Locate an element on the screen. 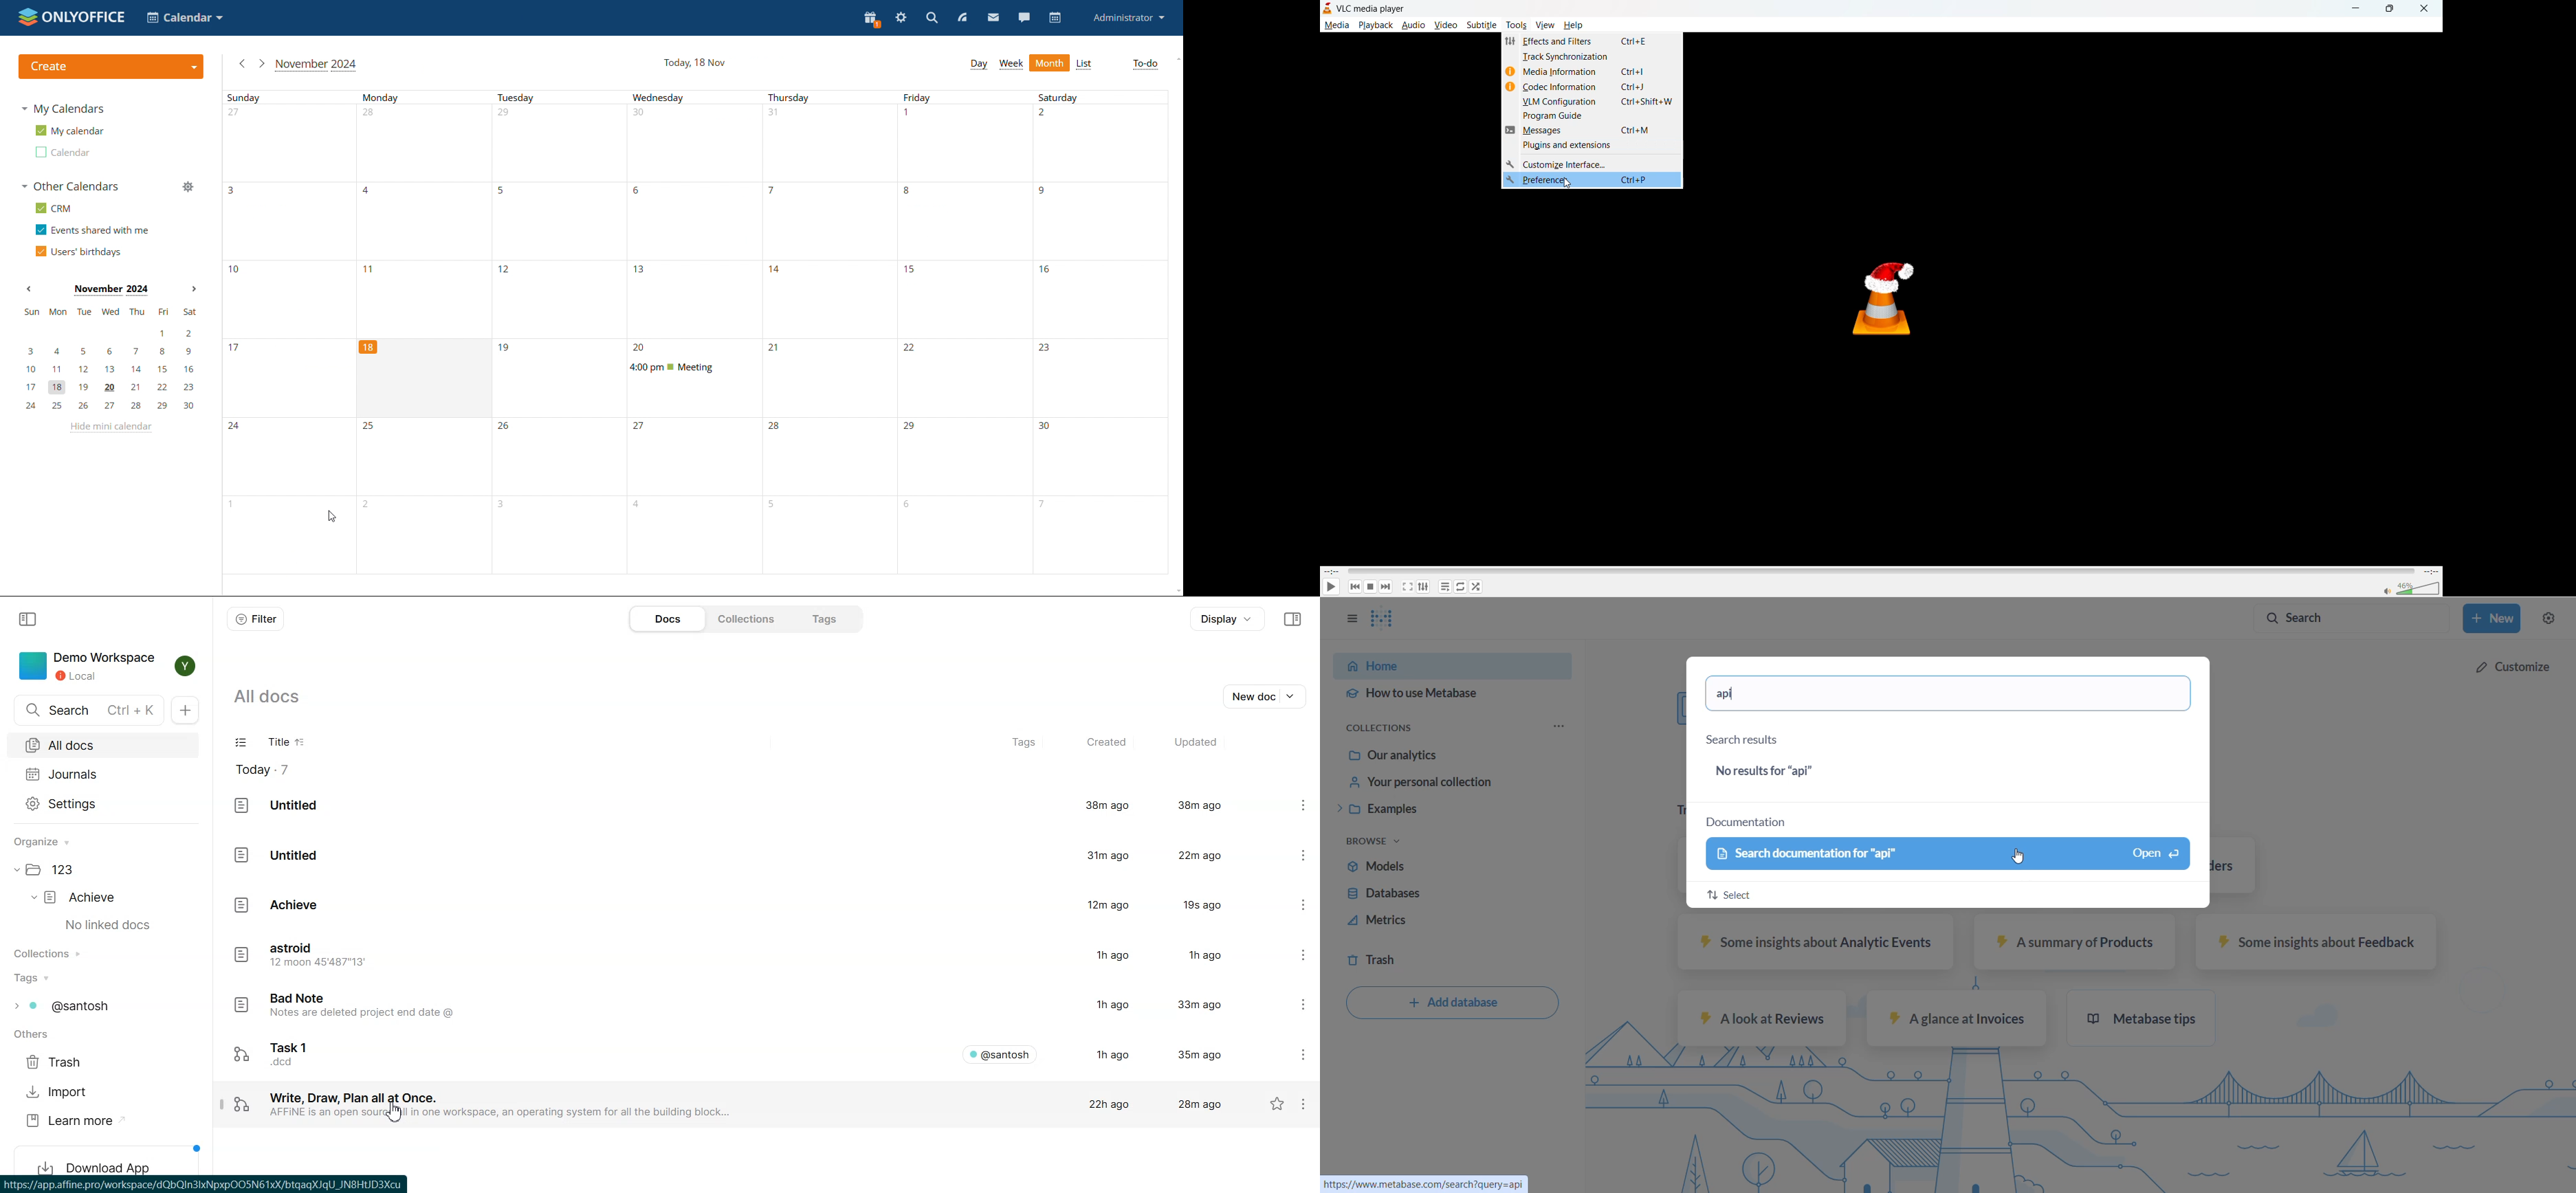 This screenshot has width=2576, height=1204. Filter is located at coordinates (255, 618).